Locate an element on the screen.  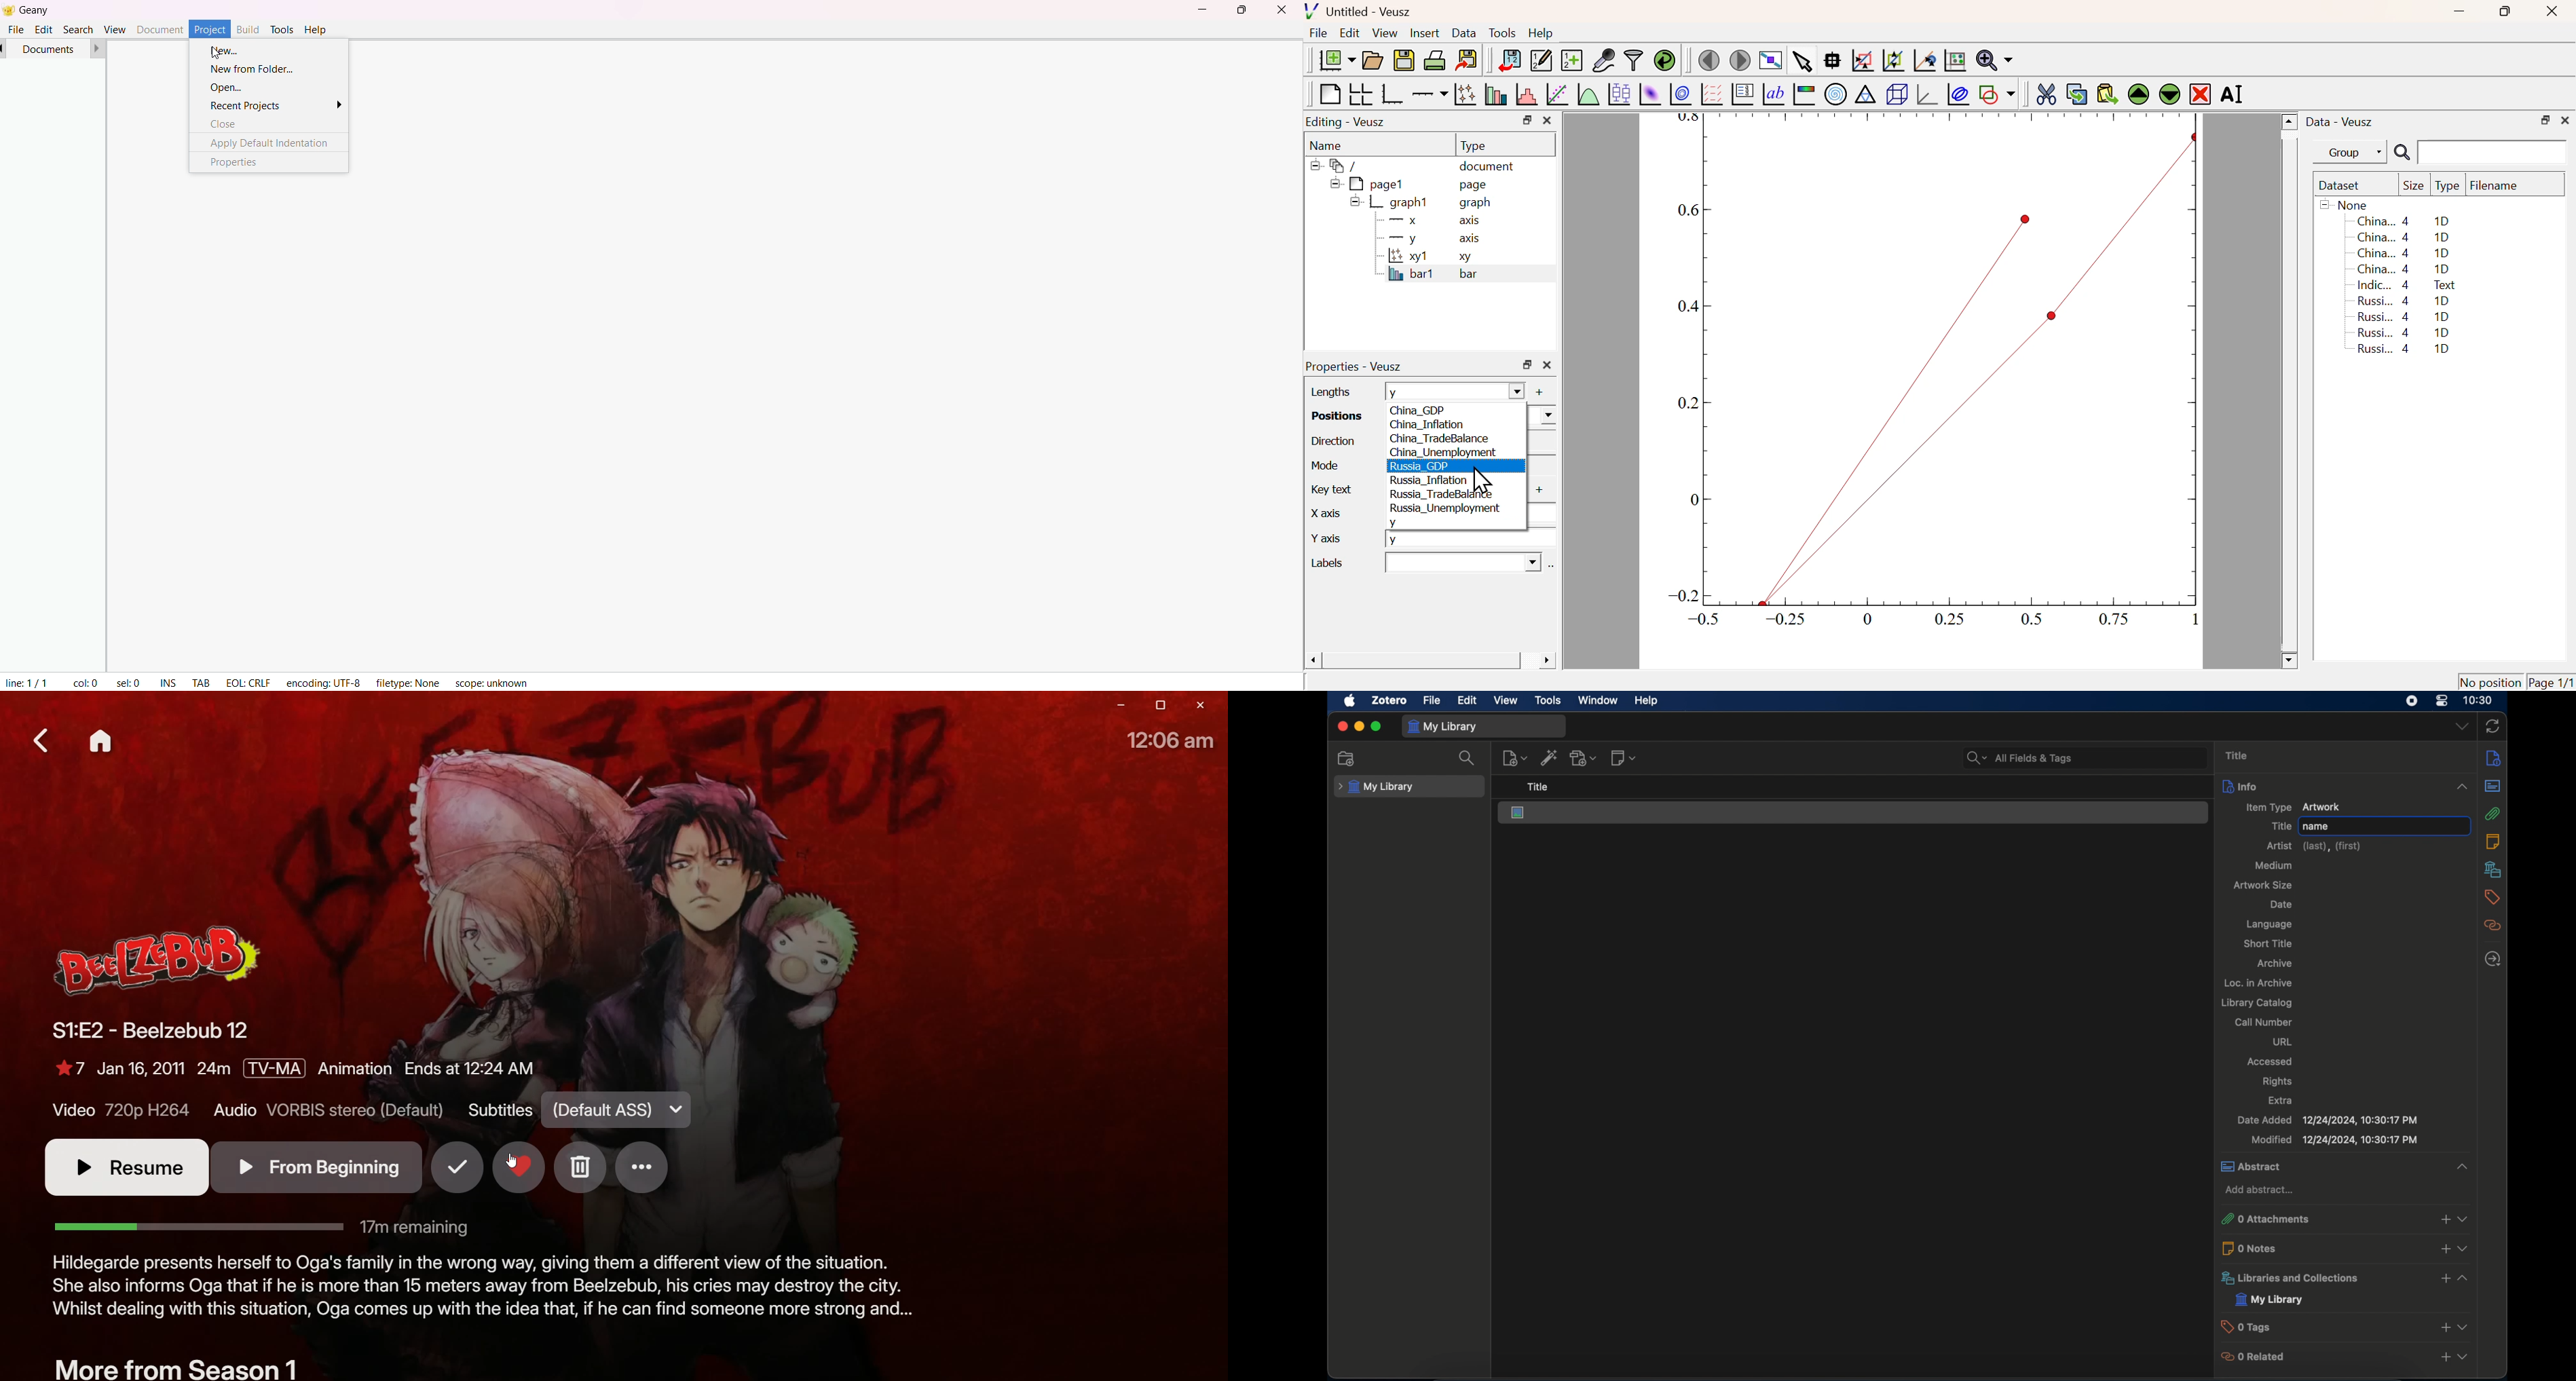
search is located at coordinates (1467, 758).